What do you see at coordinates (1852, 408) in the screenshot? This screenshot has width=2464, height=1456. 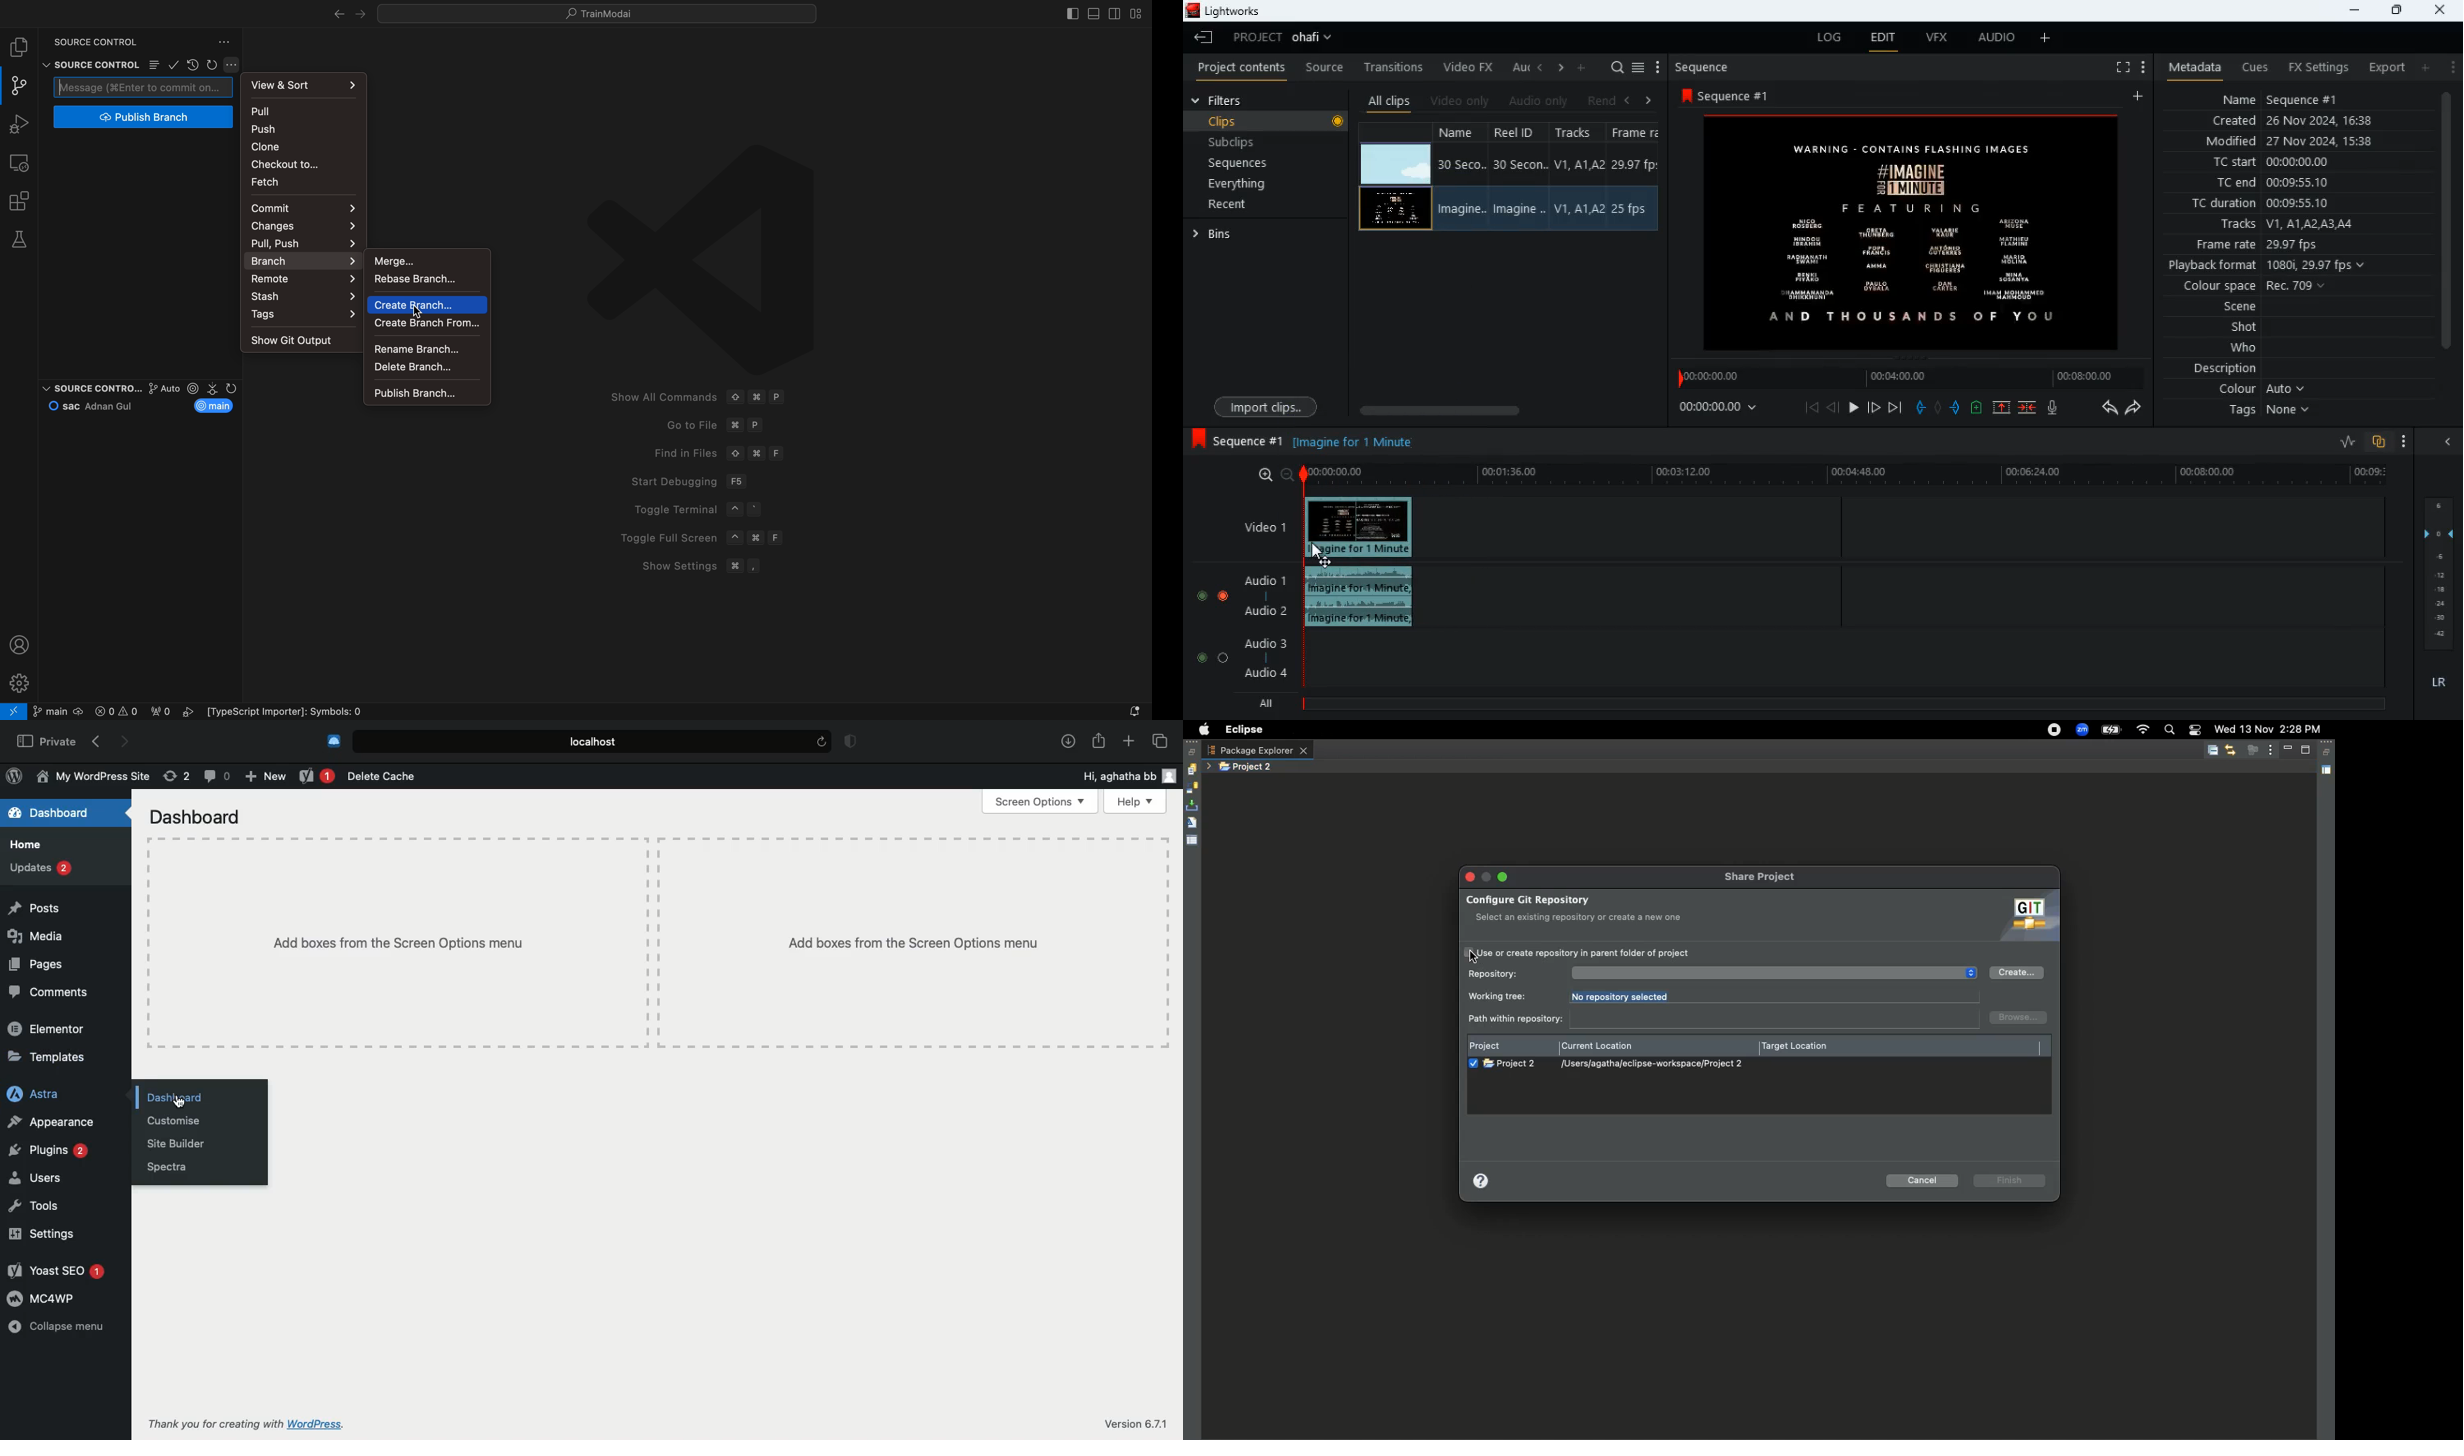 I see `play` at bounding box center [1852, 408].